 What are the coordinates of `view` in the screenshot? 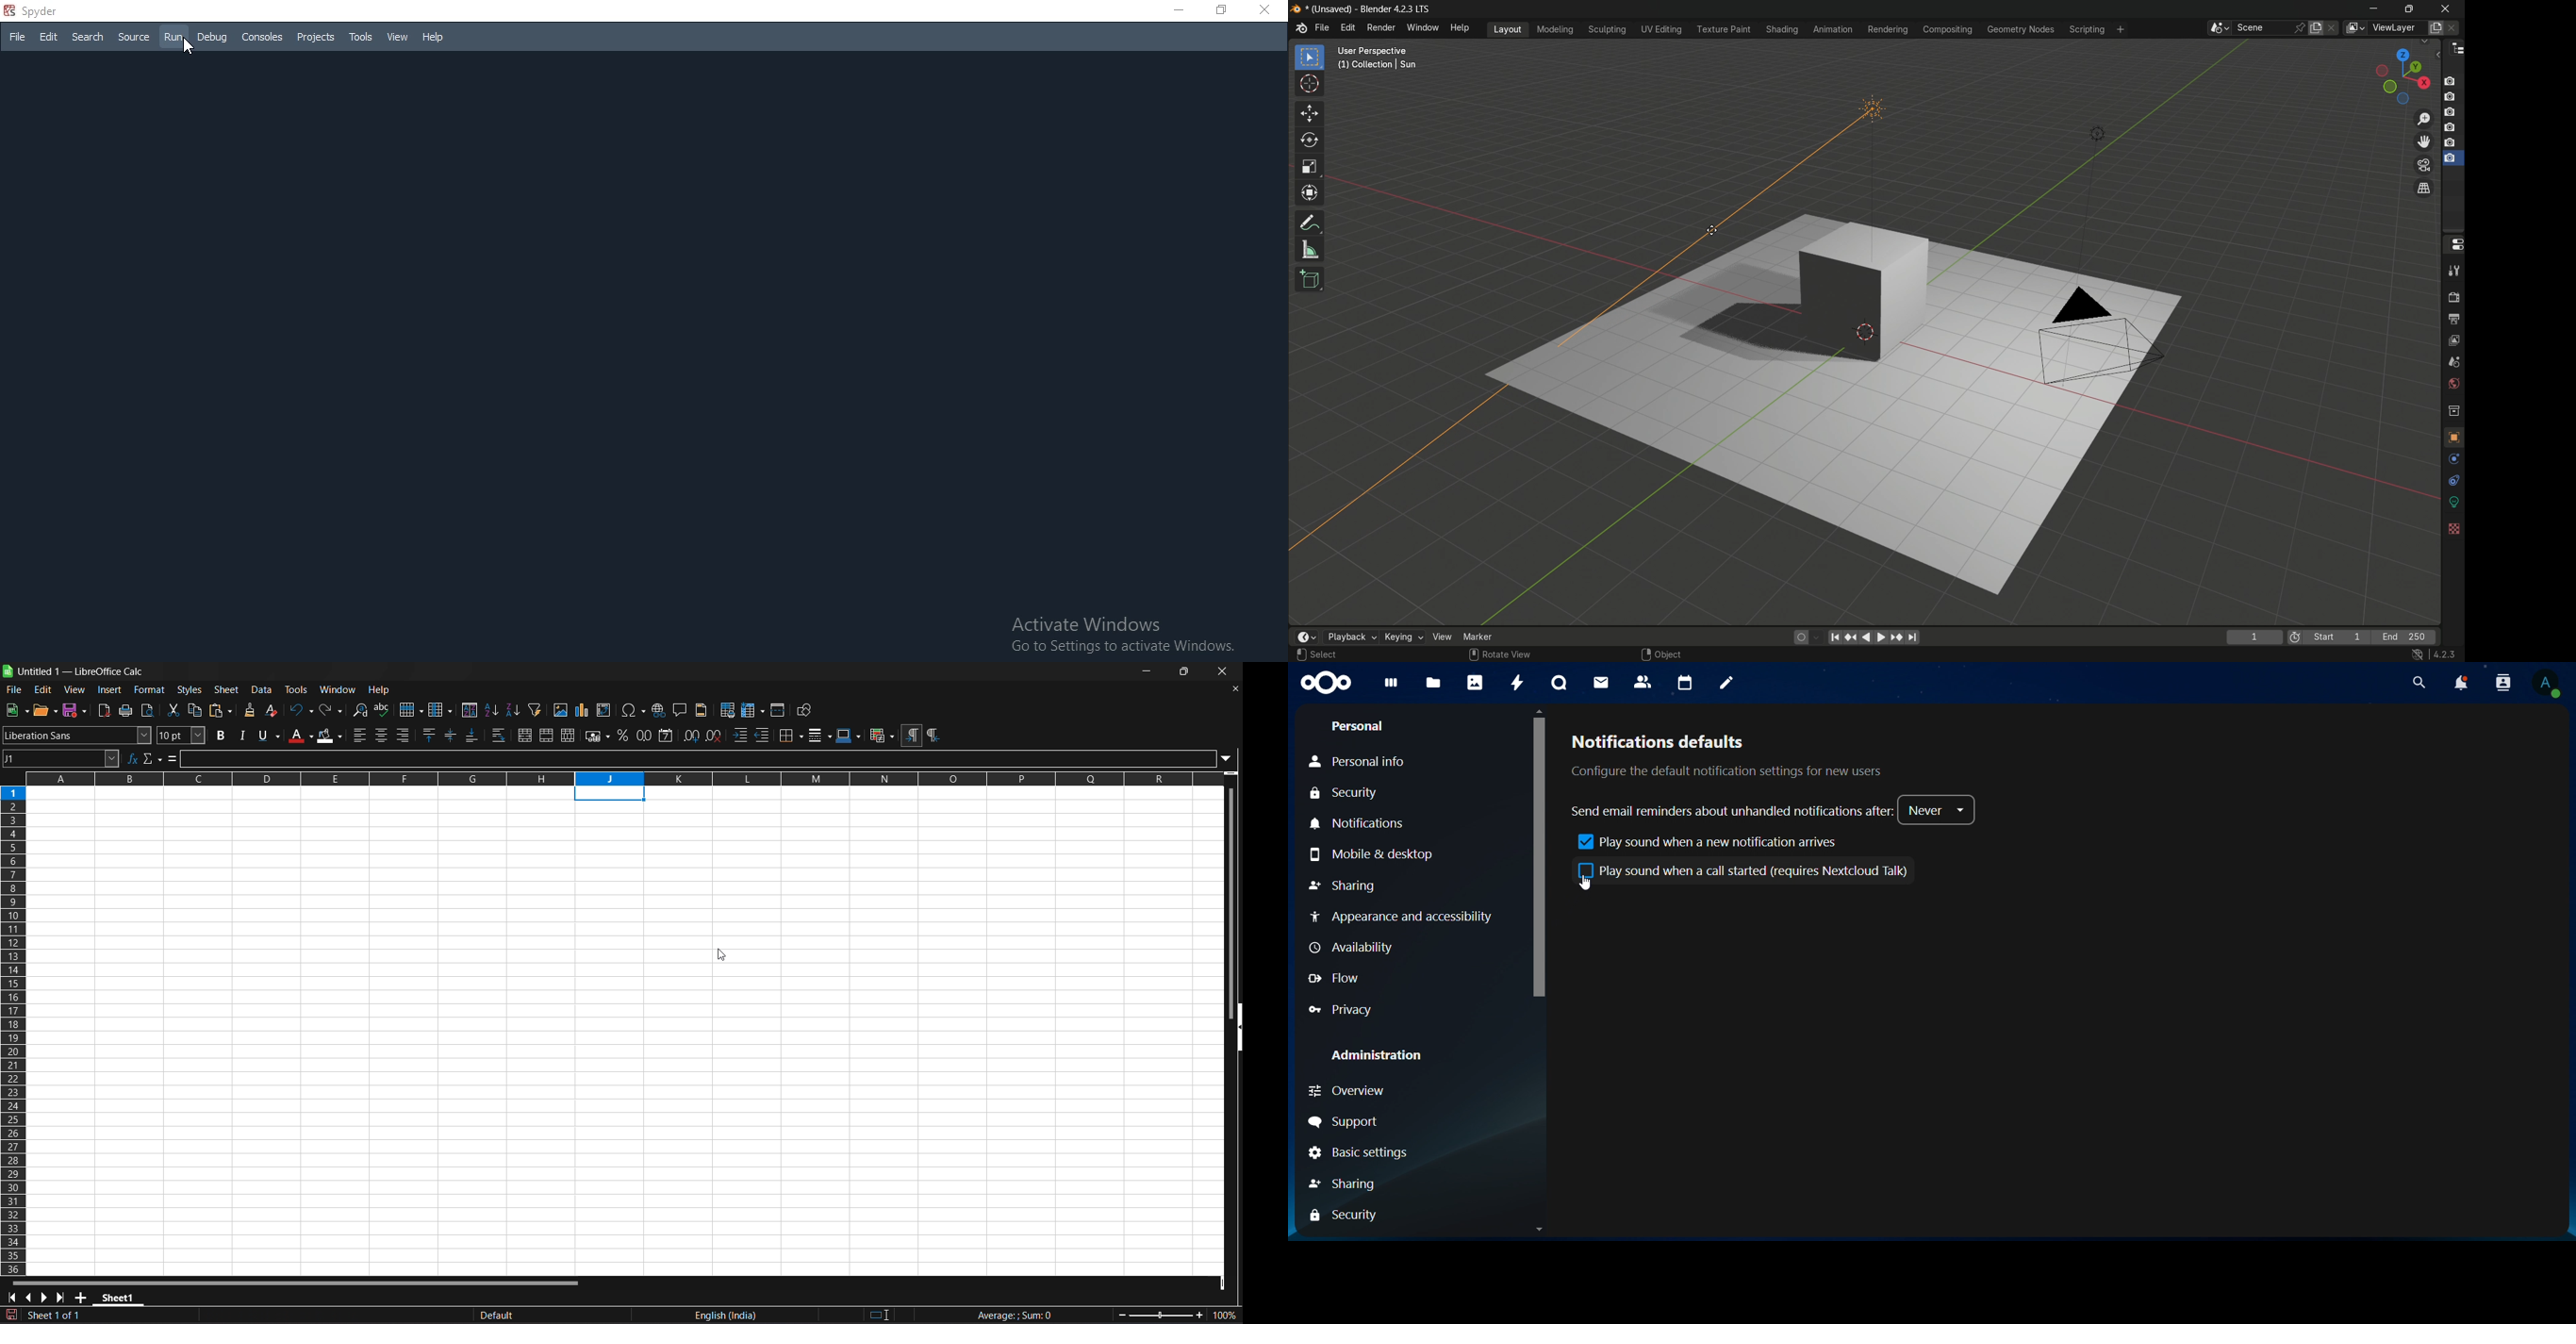 It's located at (1441, 636).